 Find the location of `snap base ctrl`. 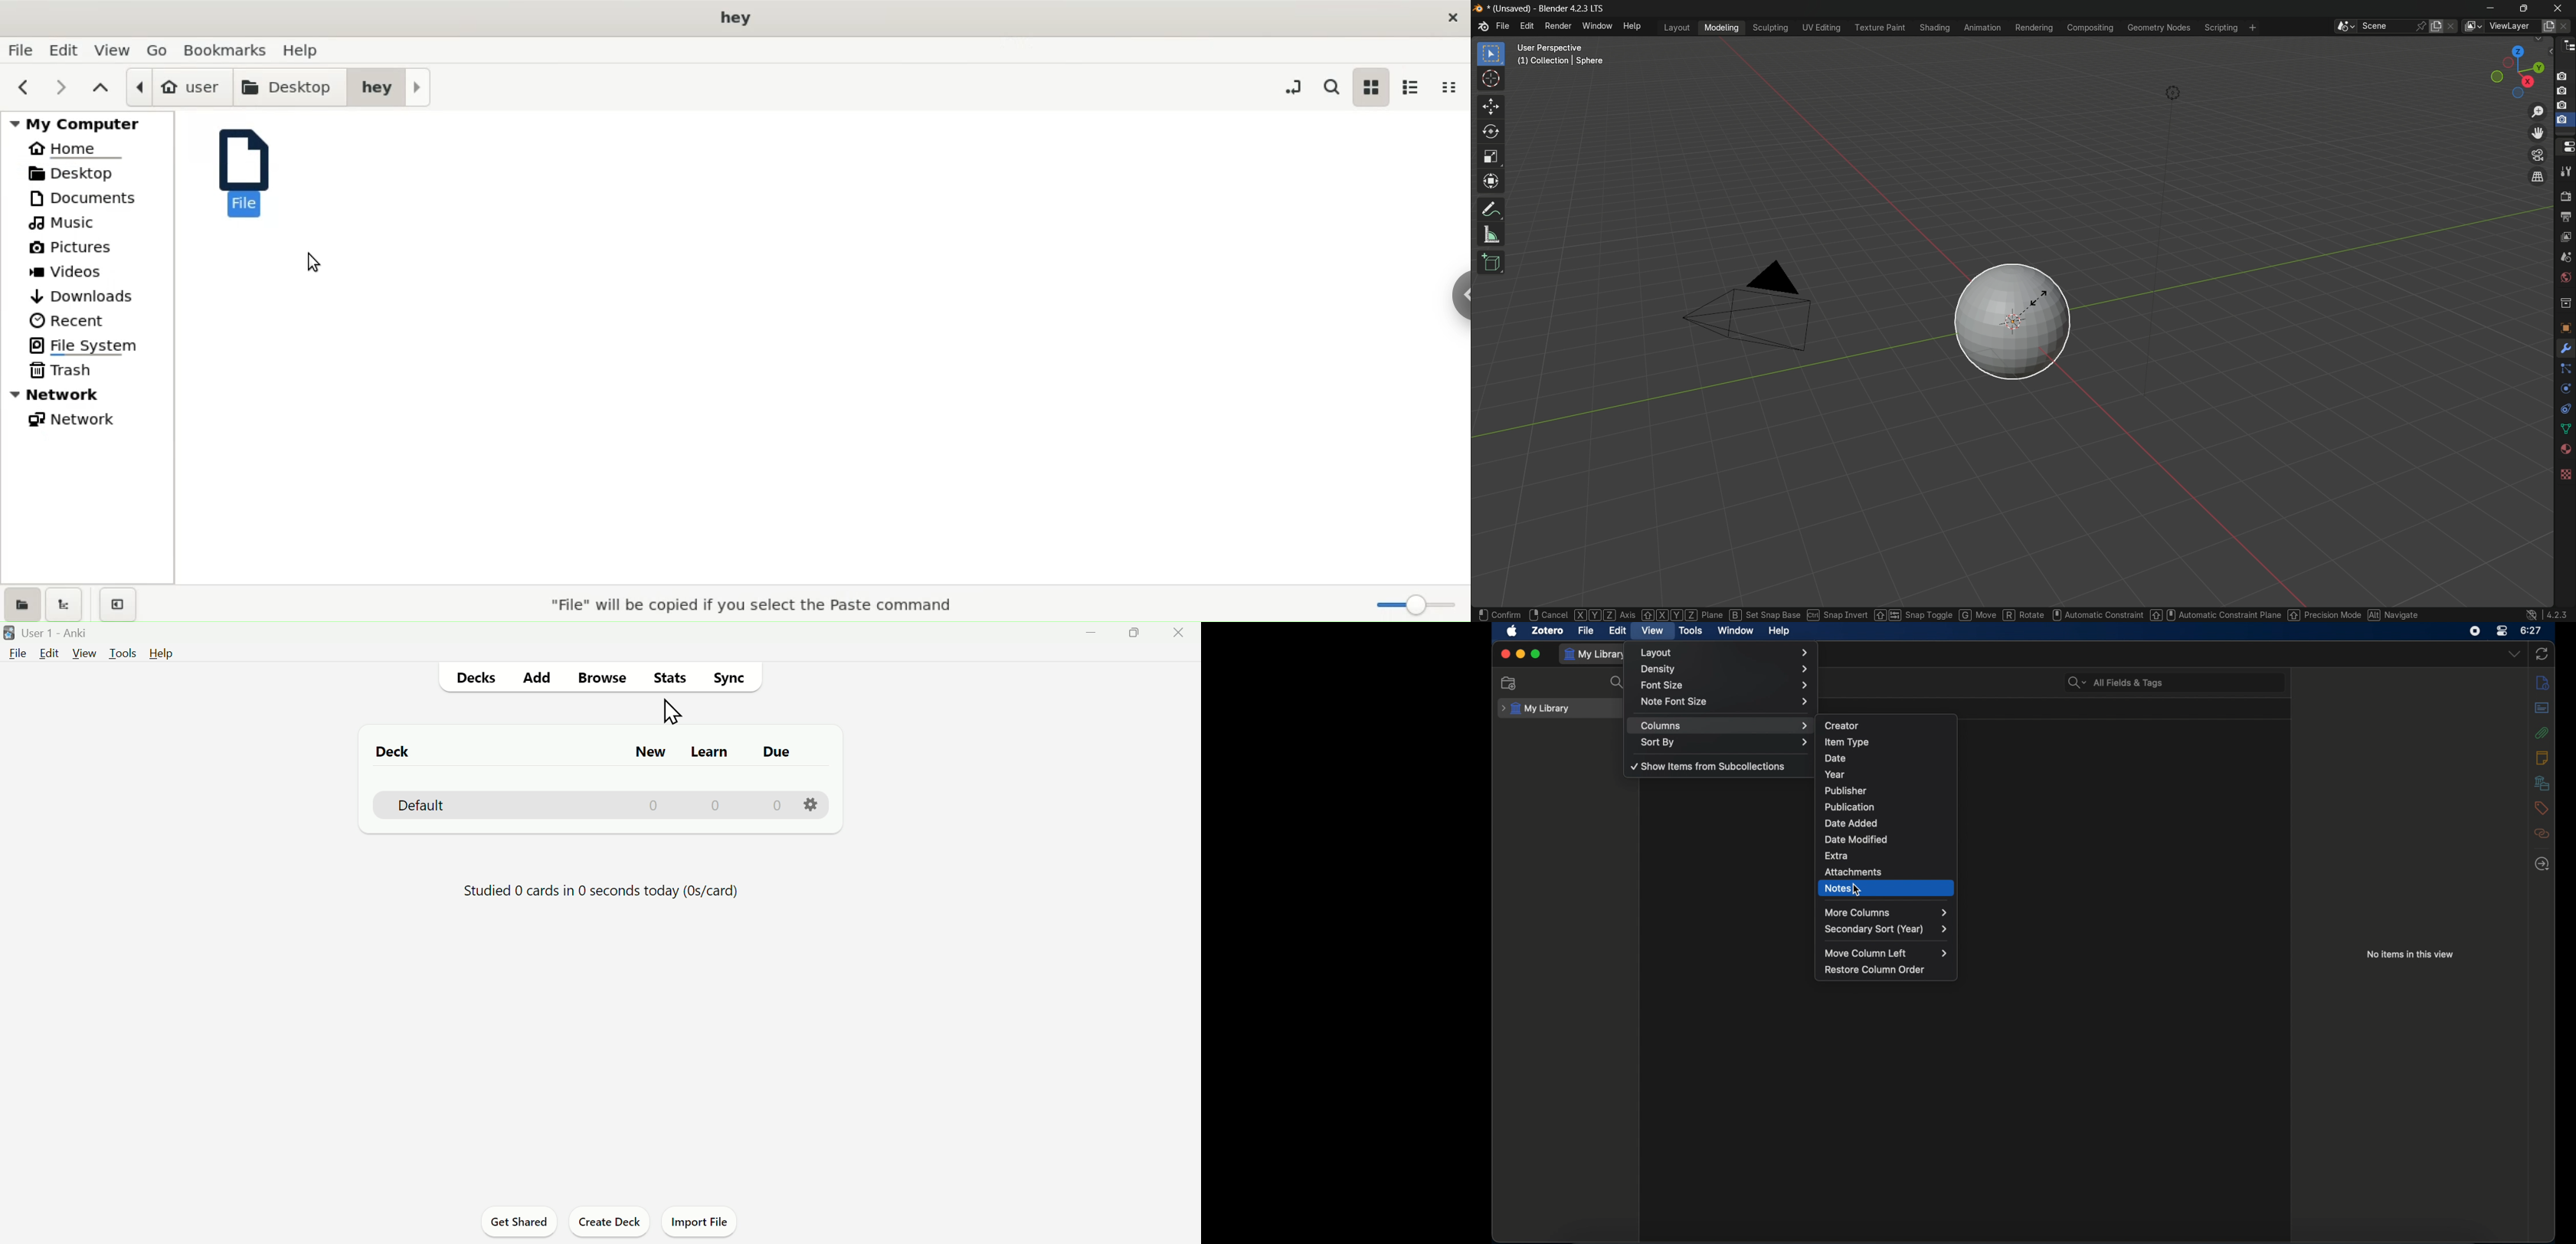

snap base ctrl is located at coordinates (1784, 611).